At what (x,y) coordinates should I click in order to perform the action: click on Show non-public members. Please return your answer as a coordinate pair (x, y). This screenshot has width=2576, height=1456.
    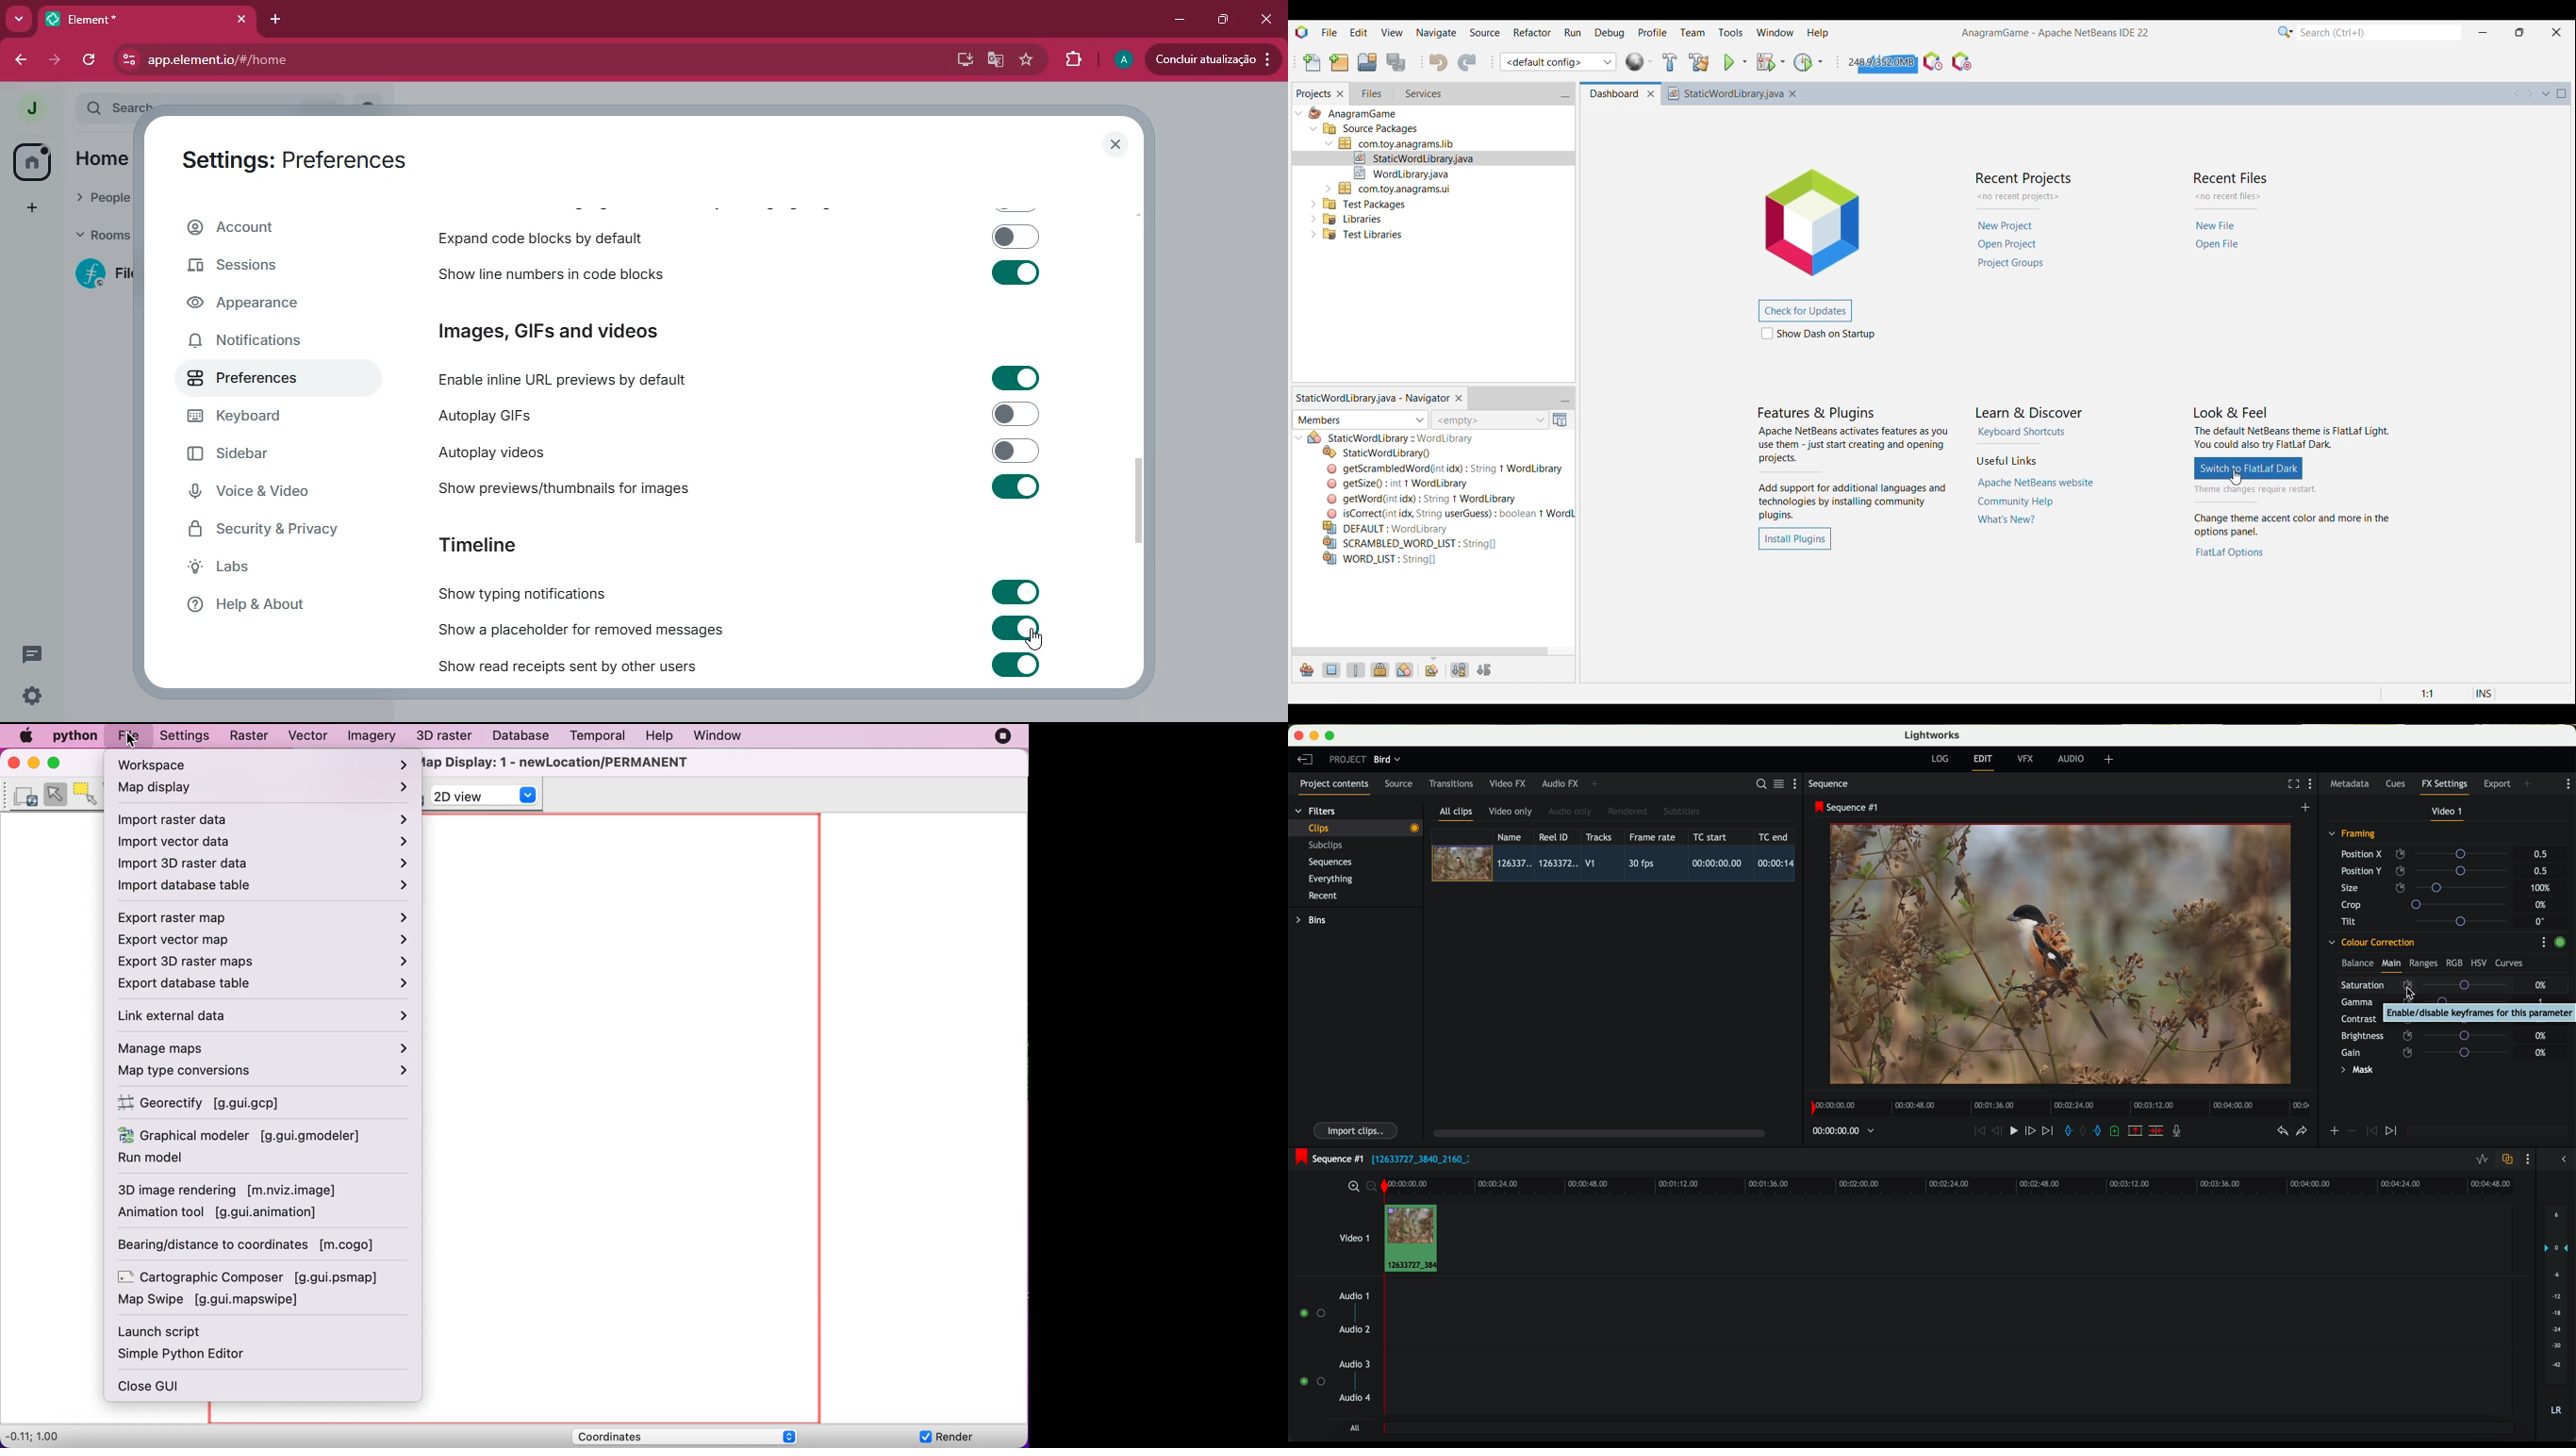
    Looking at the image, I should click on (1380, 670).